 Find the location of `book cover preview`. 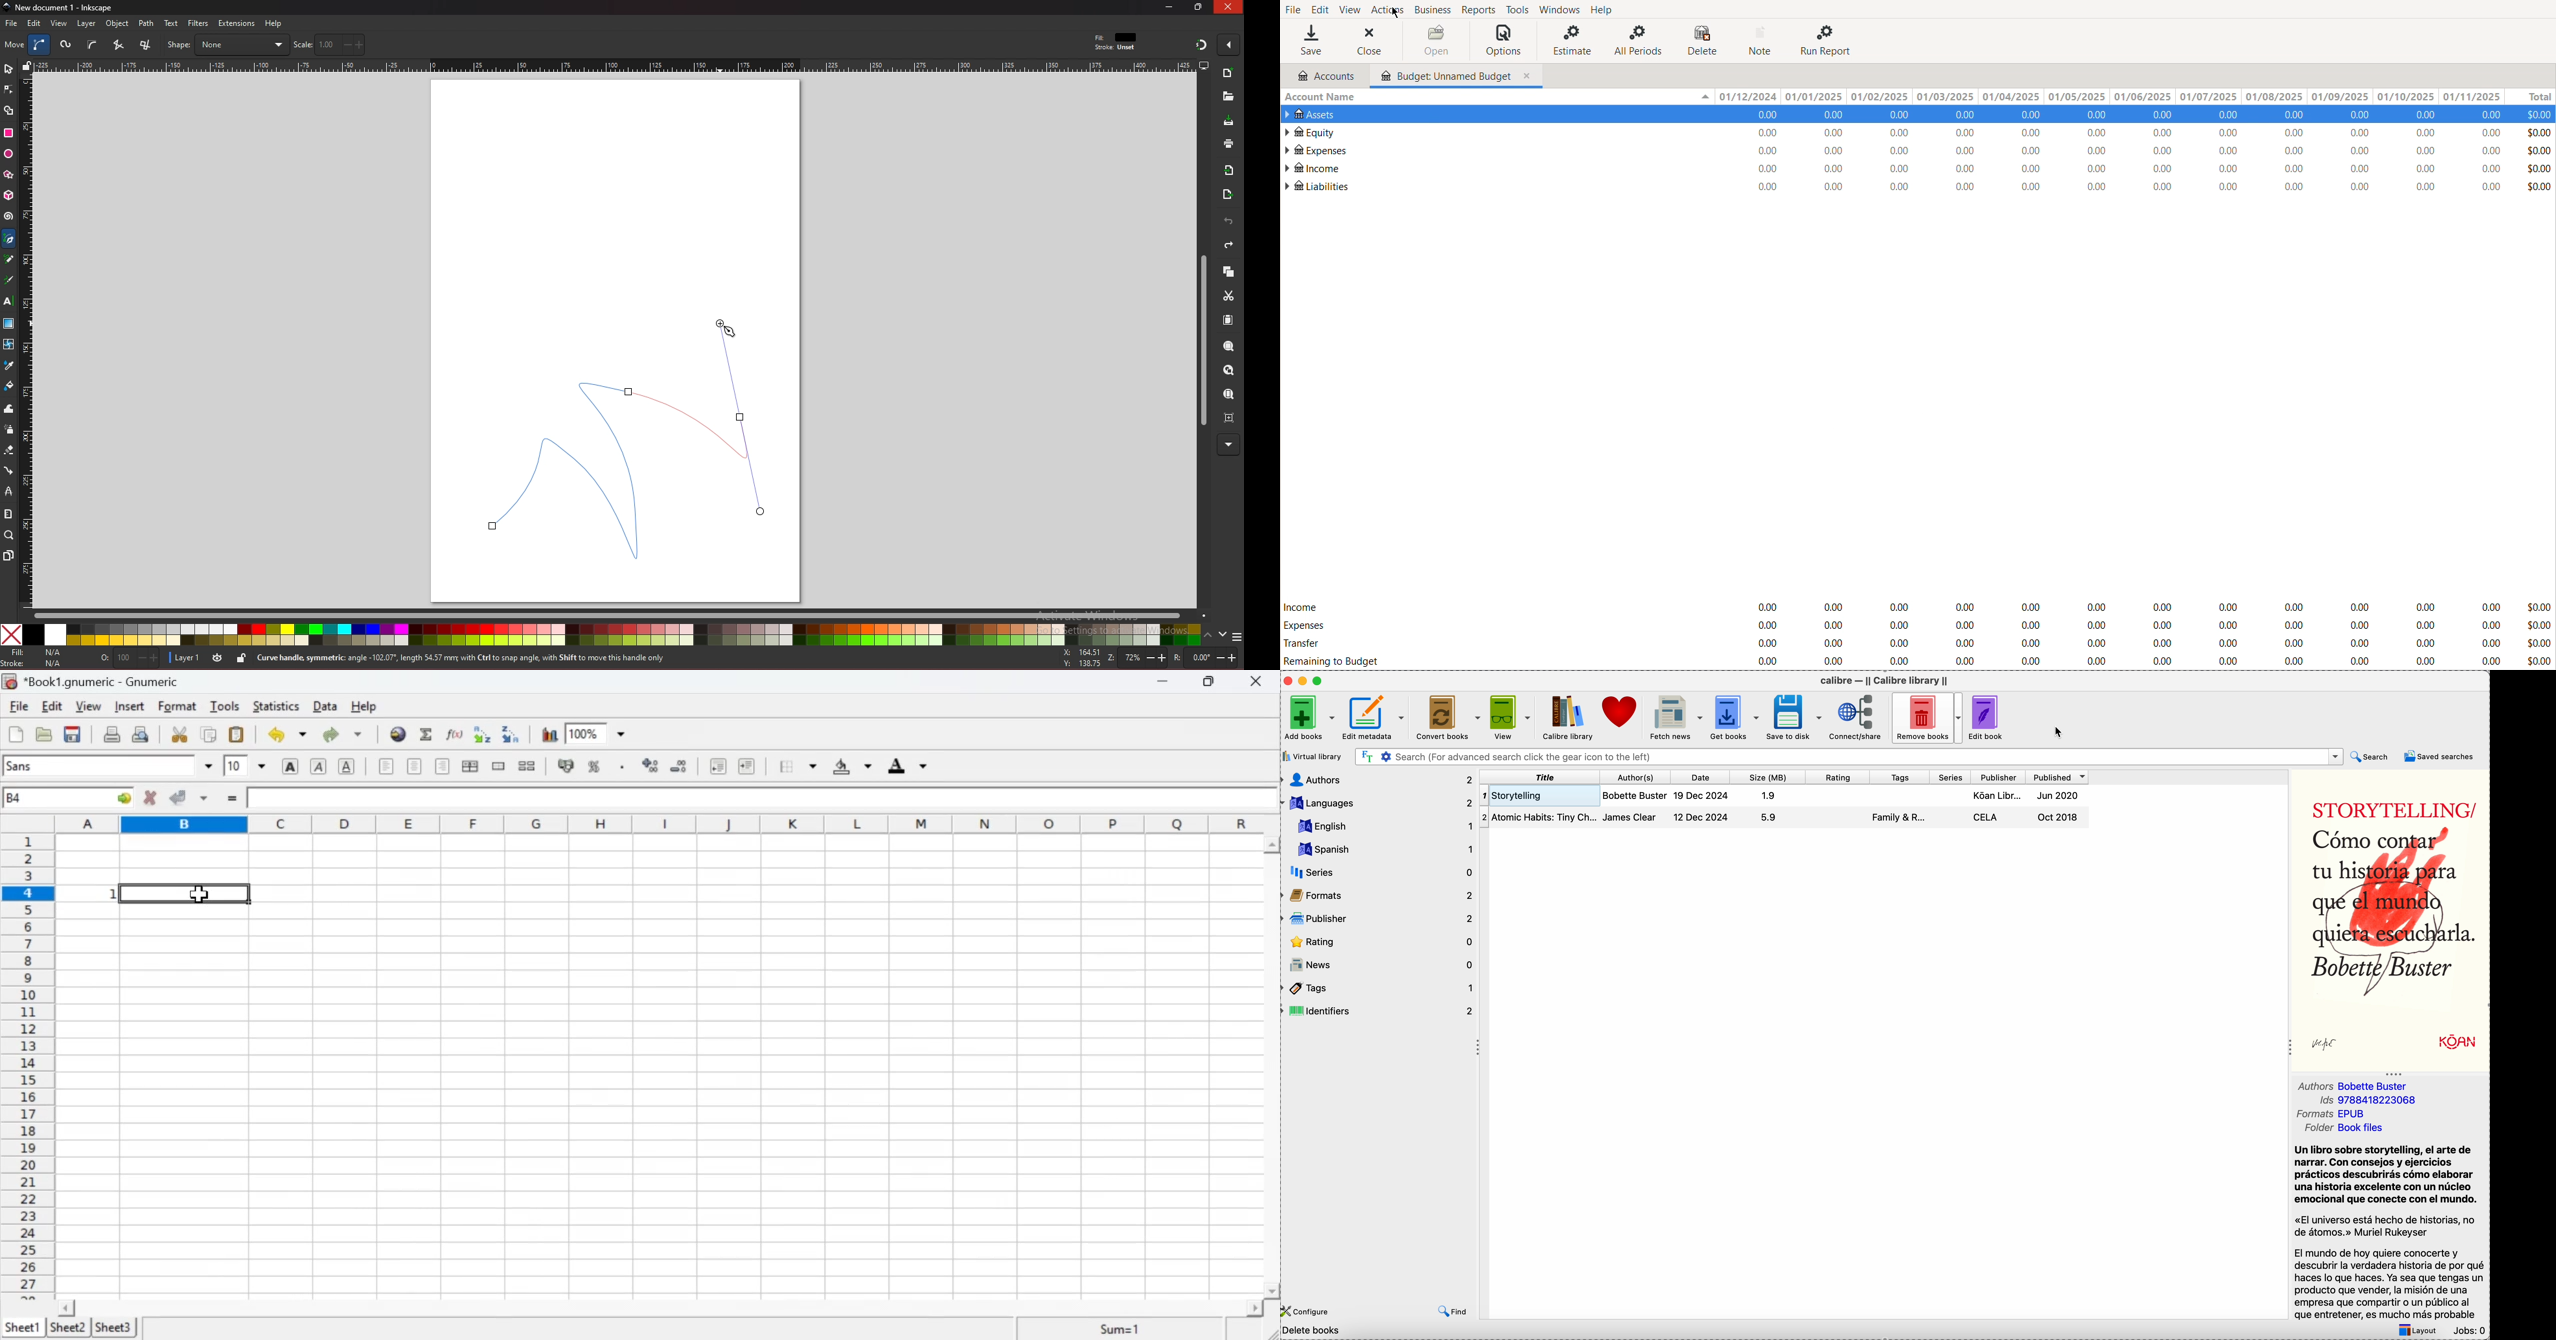

book cover preview is located at coordinates (2391, 919).